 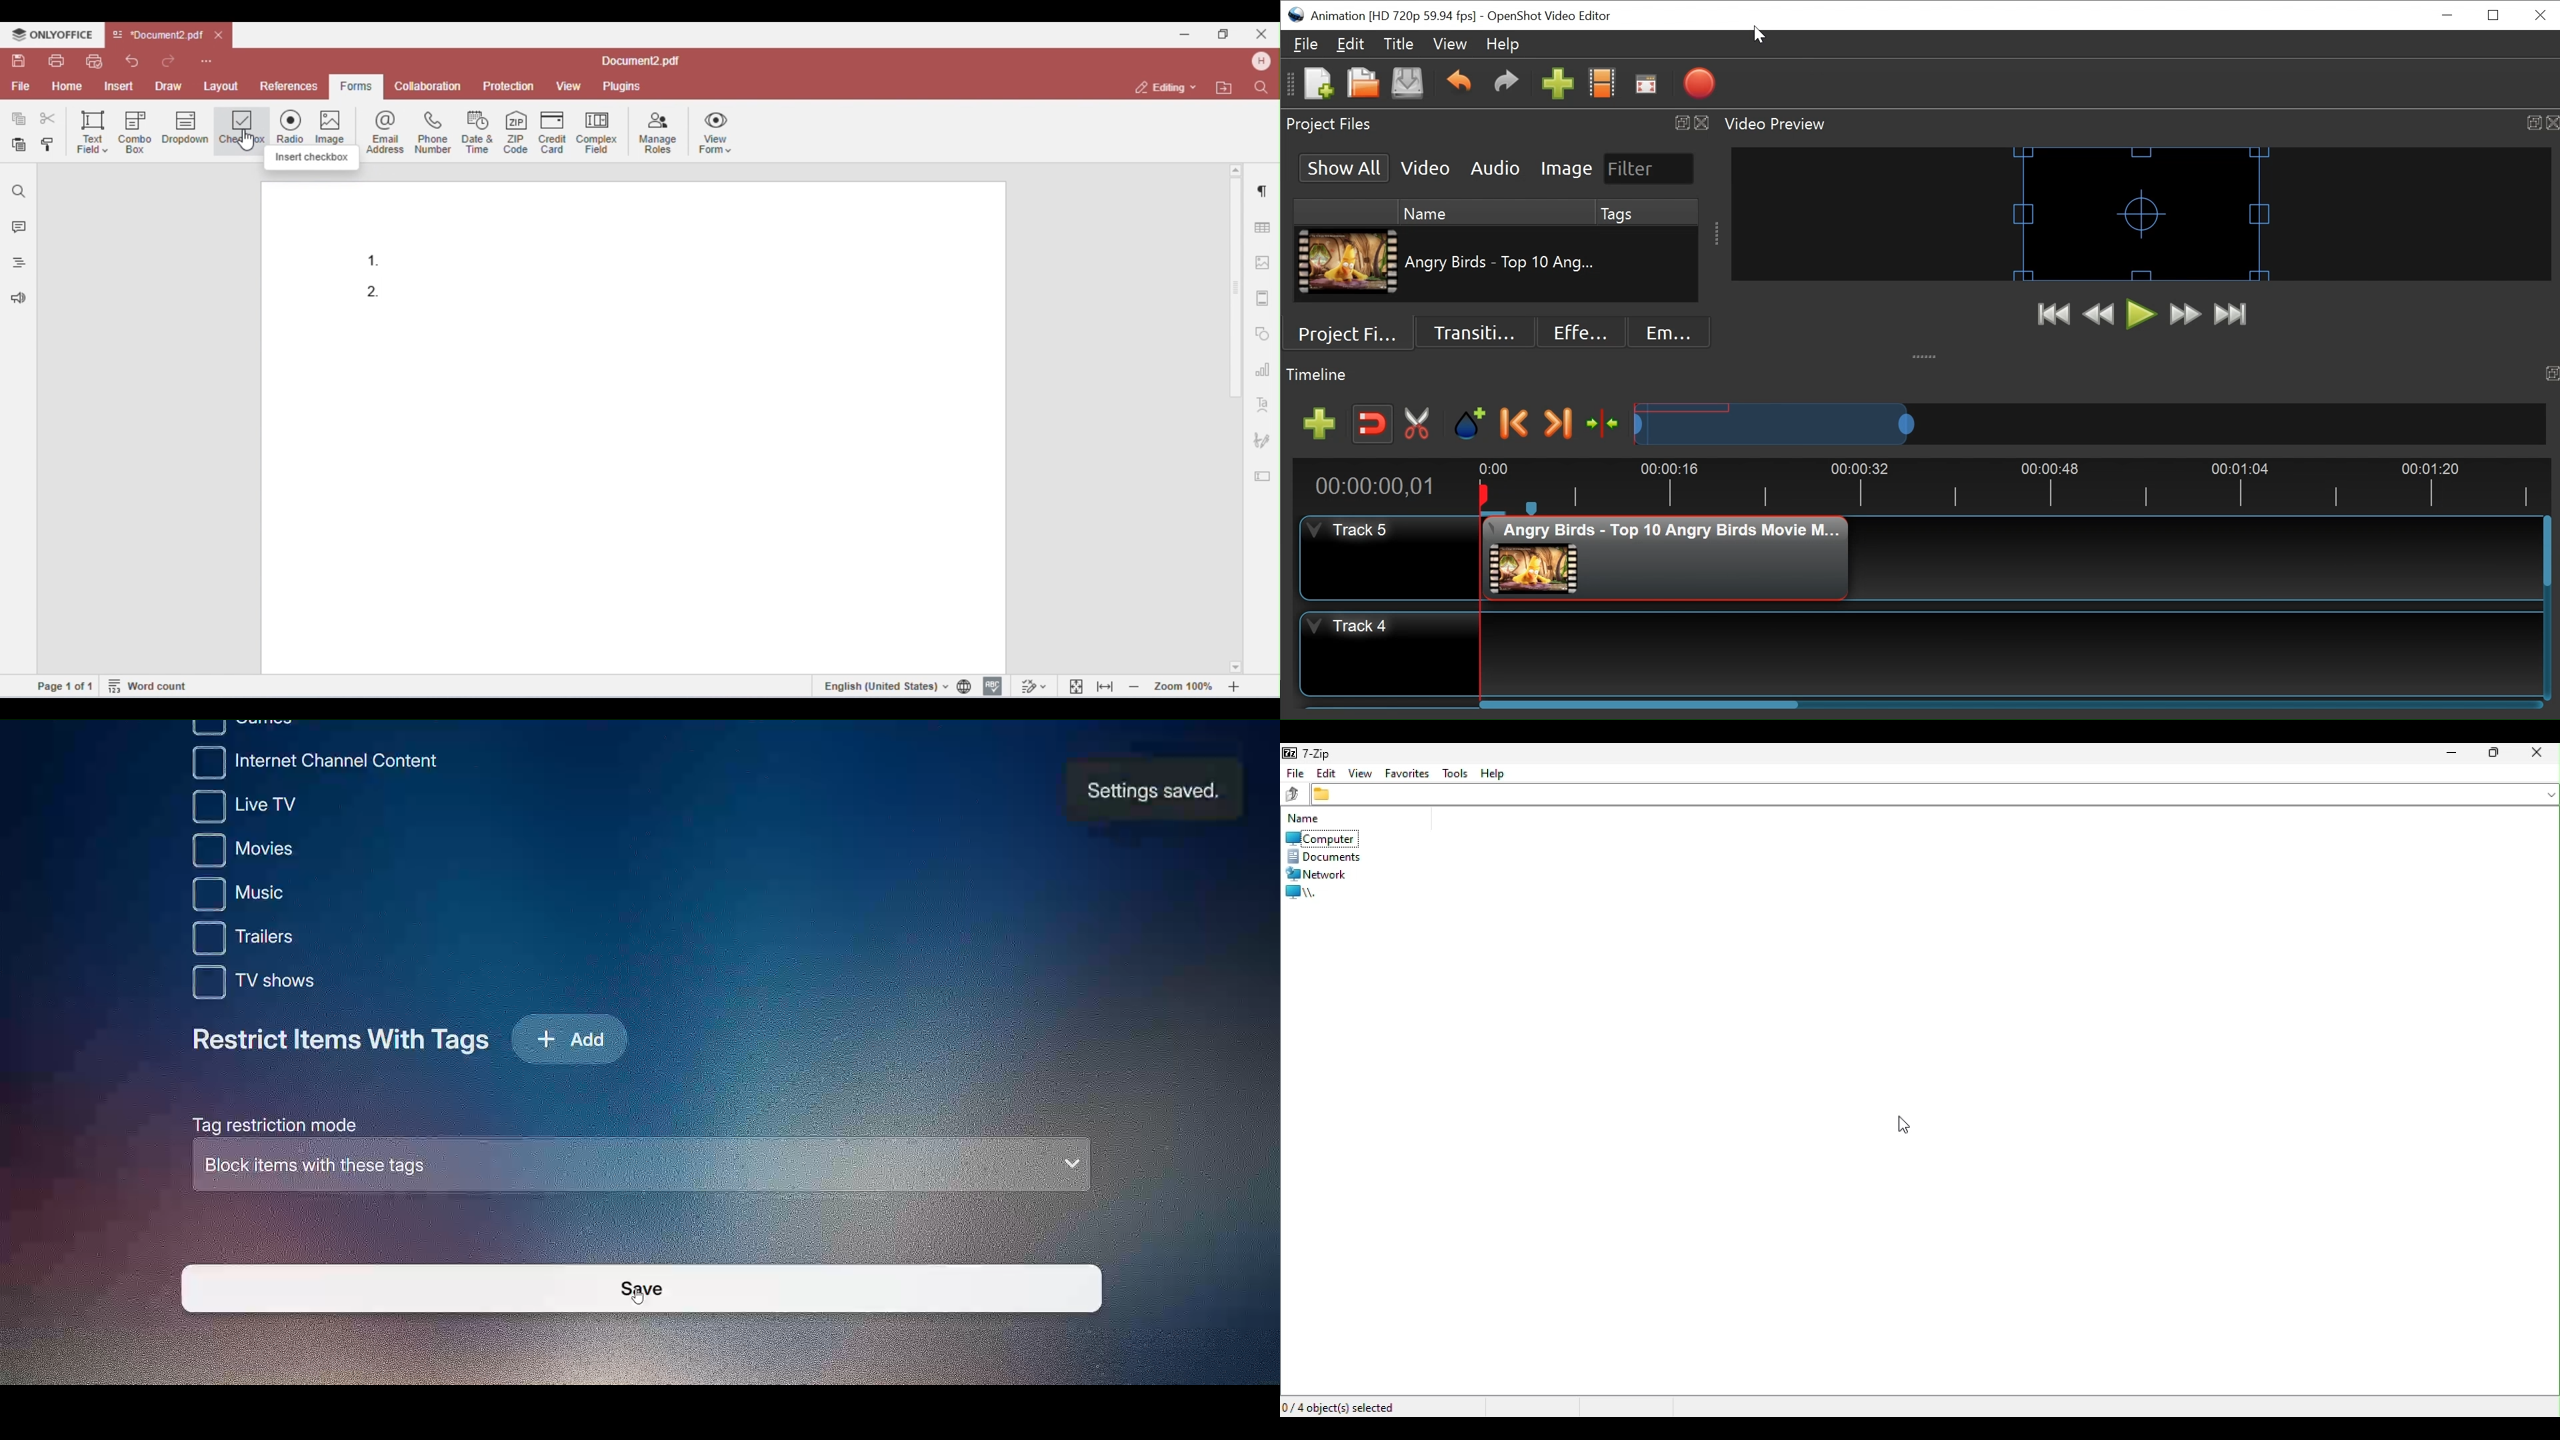 What do you see at coordinates (1326, 855) in the screenshot?
I see `documents` at bounding box center [1326, 855].